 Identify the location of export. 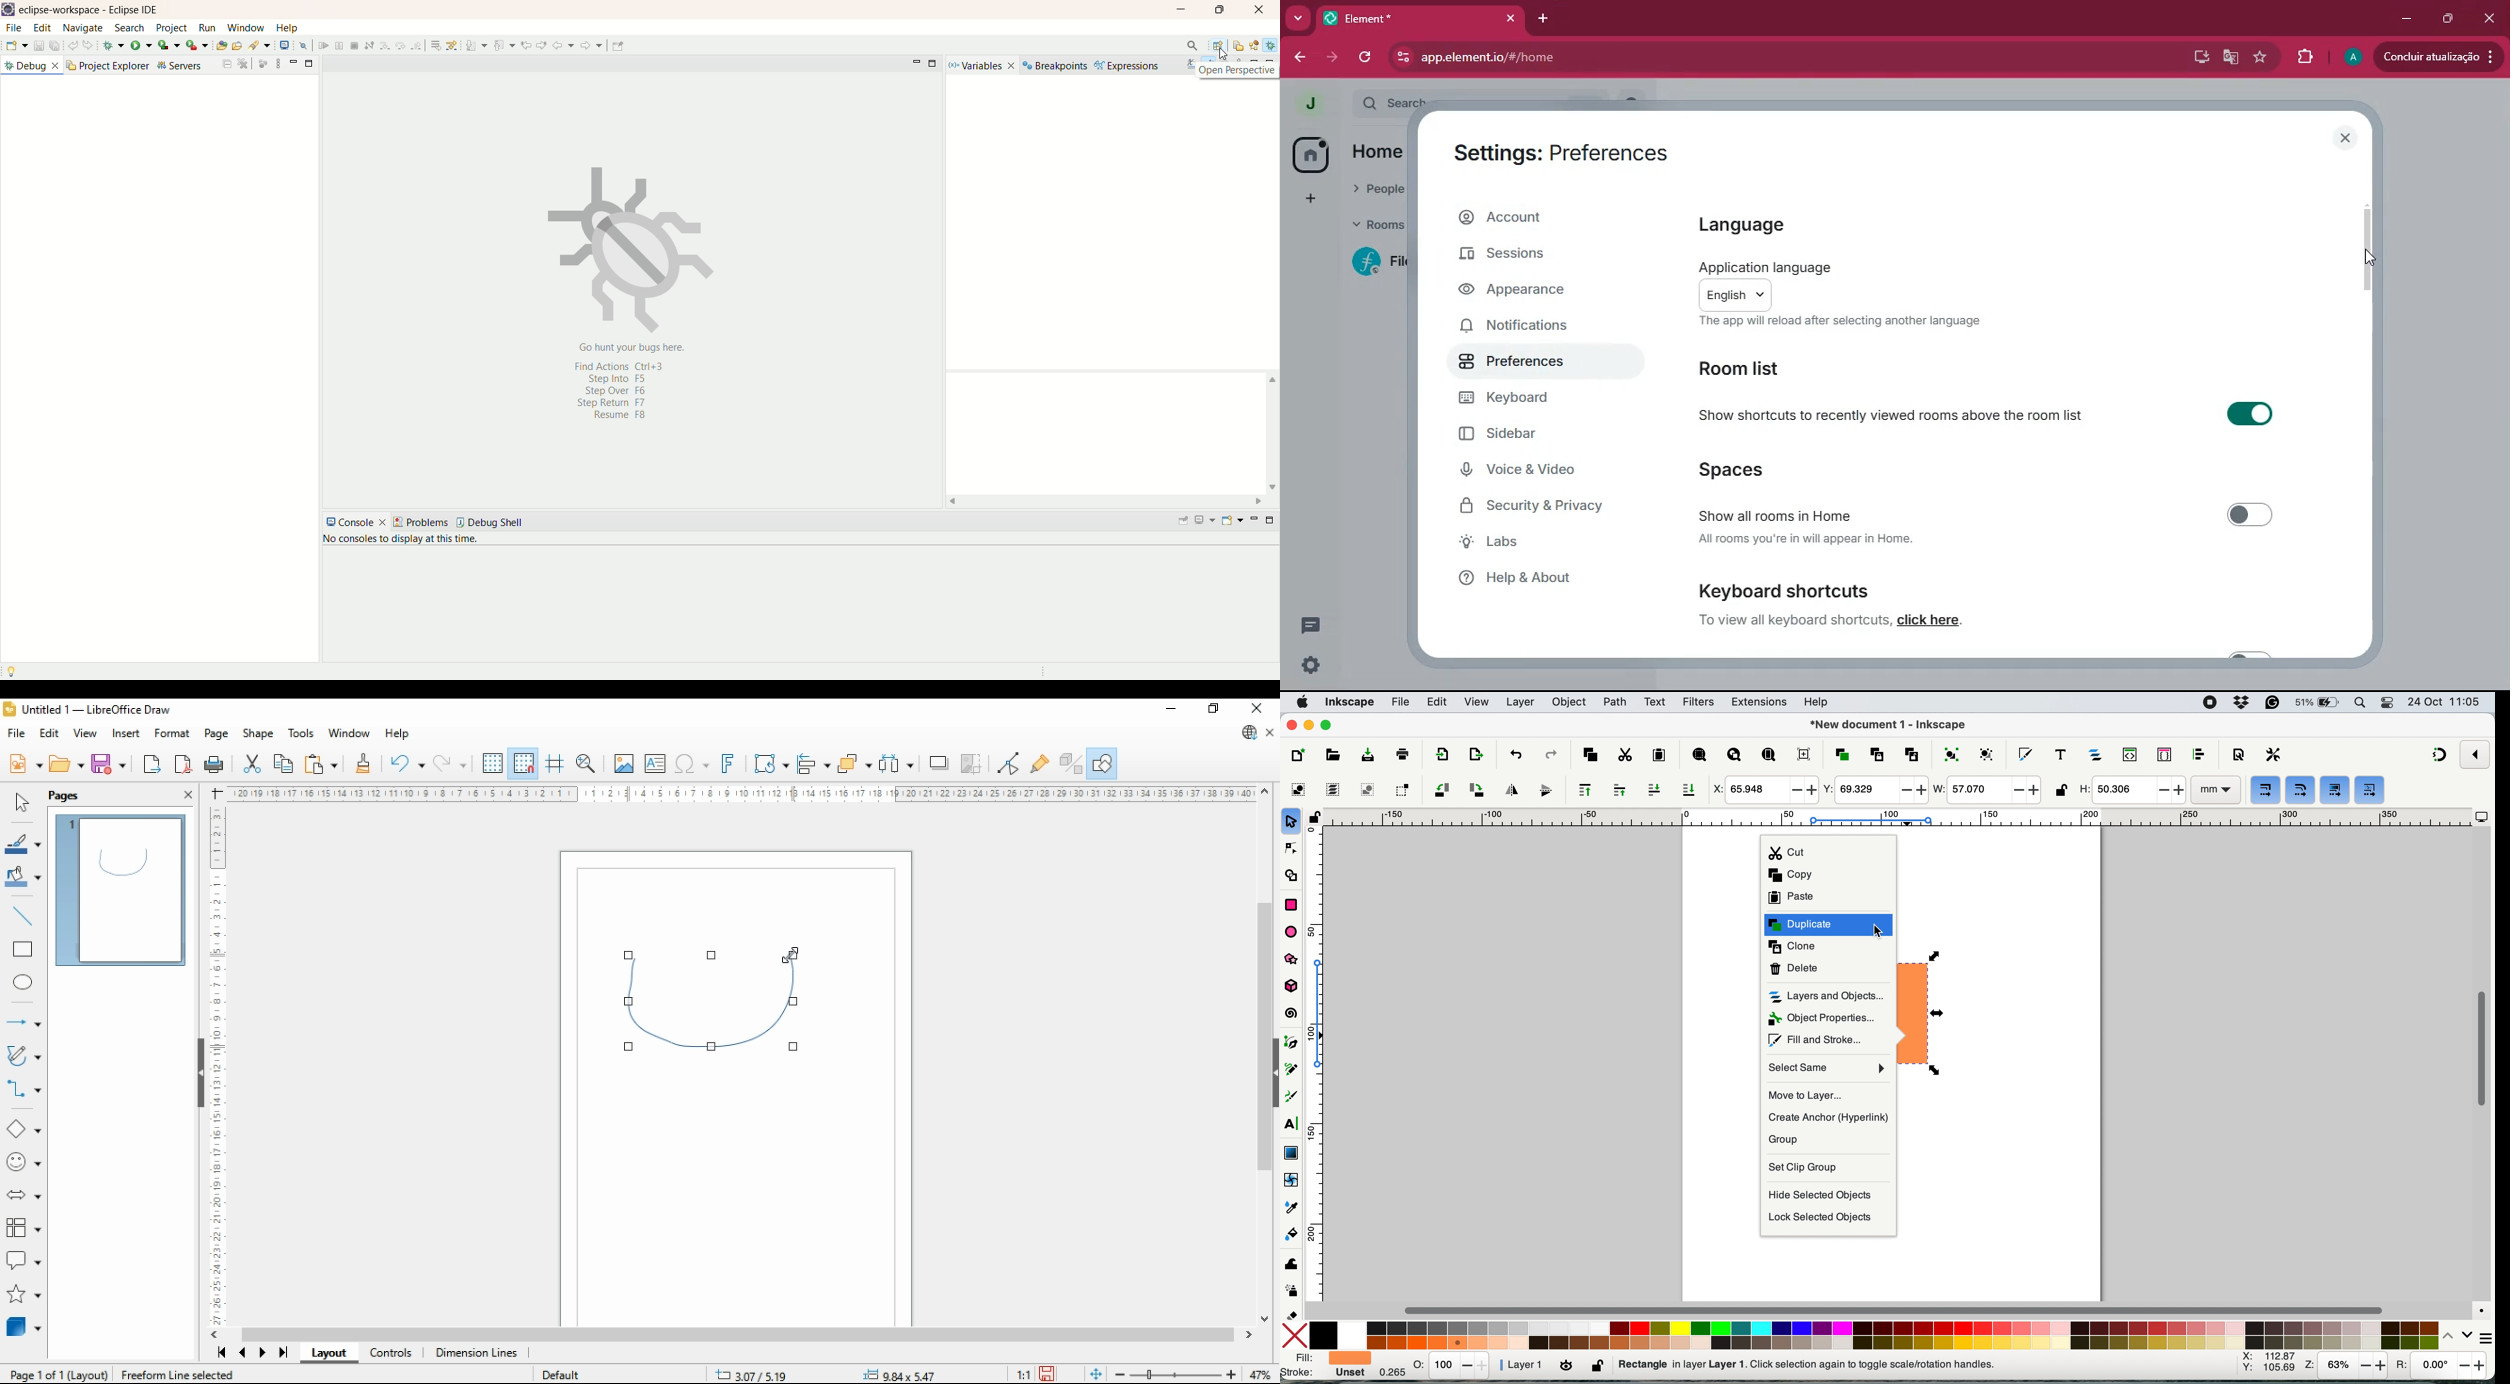
(154, 764).